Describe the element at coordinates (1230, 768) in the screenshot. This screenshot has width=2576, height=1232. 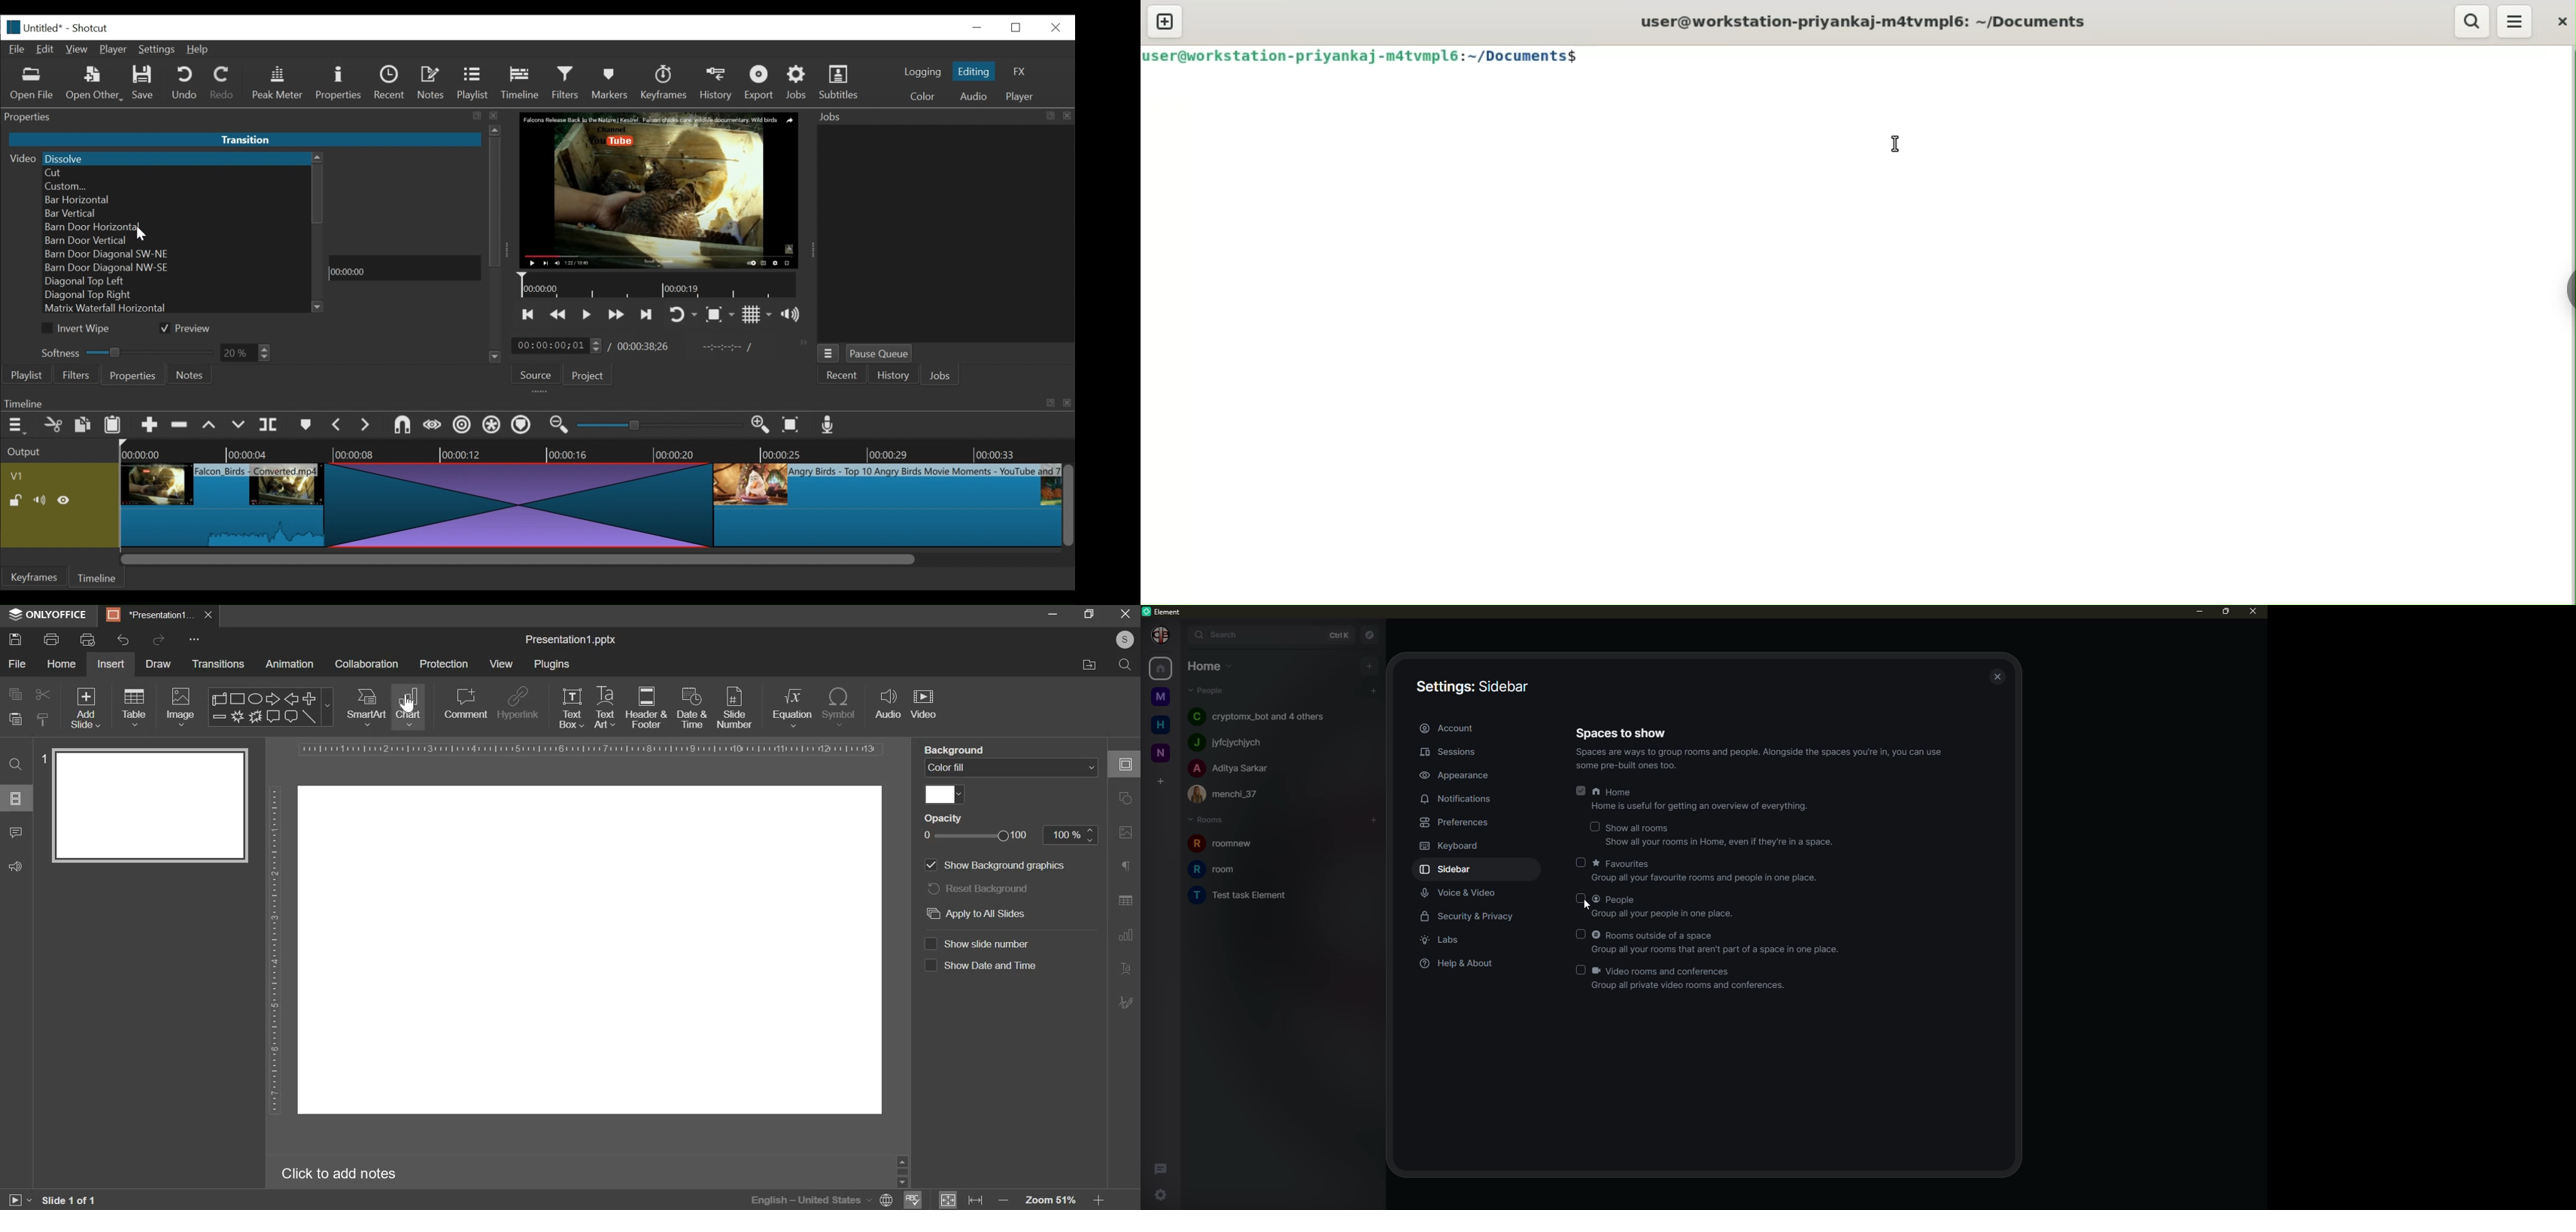
I see `people` at that location.